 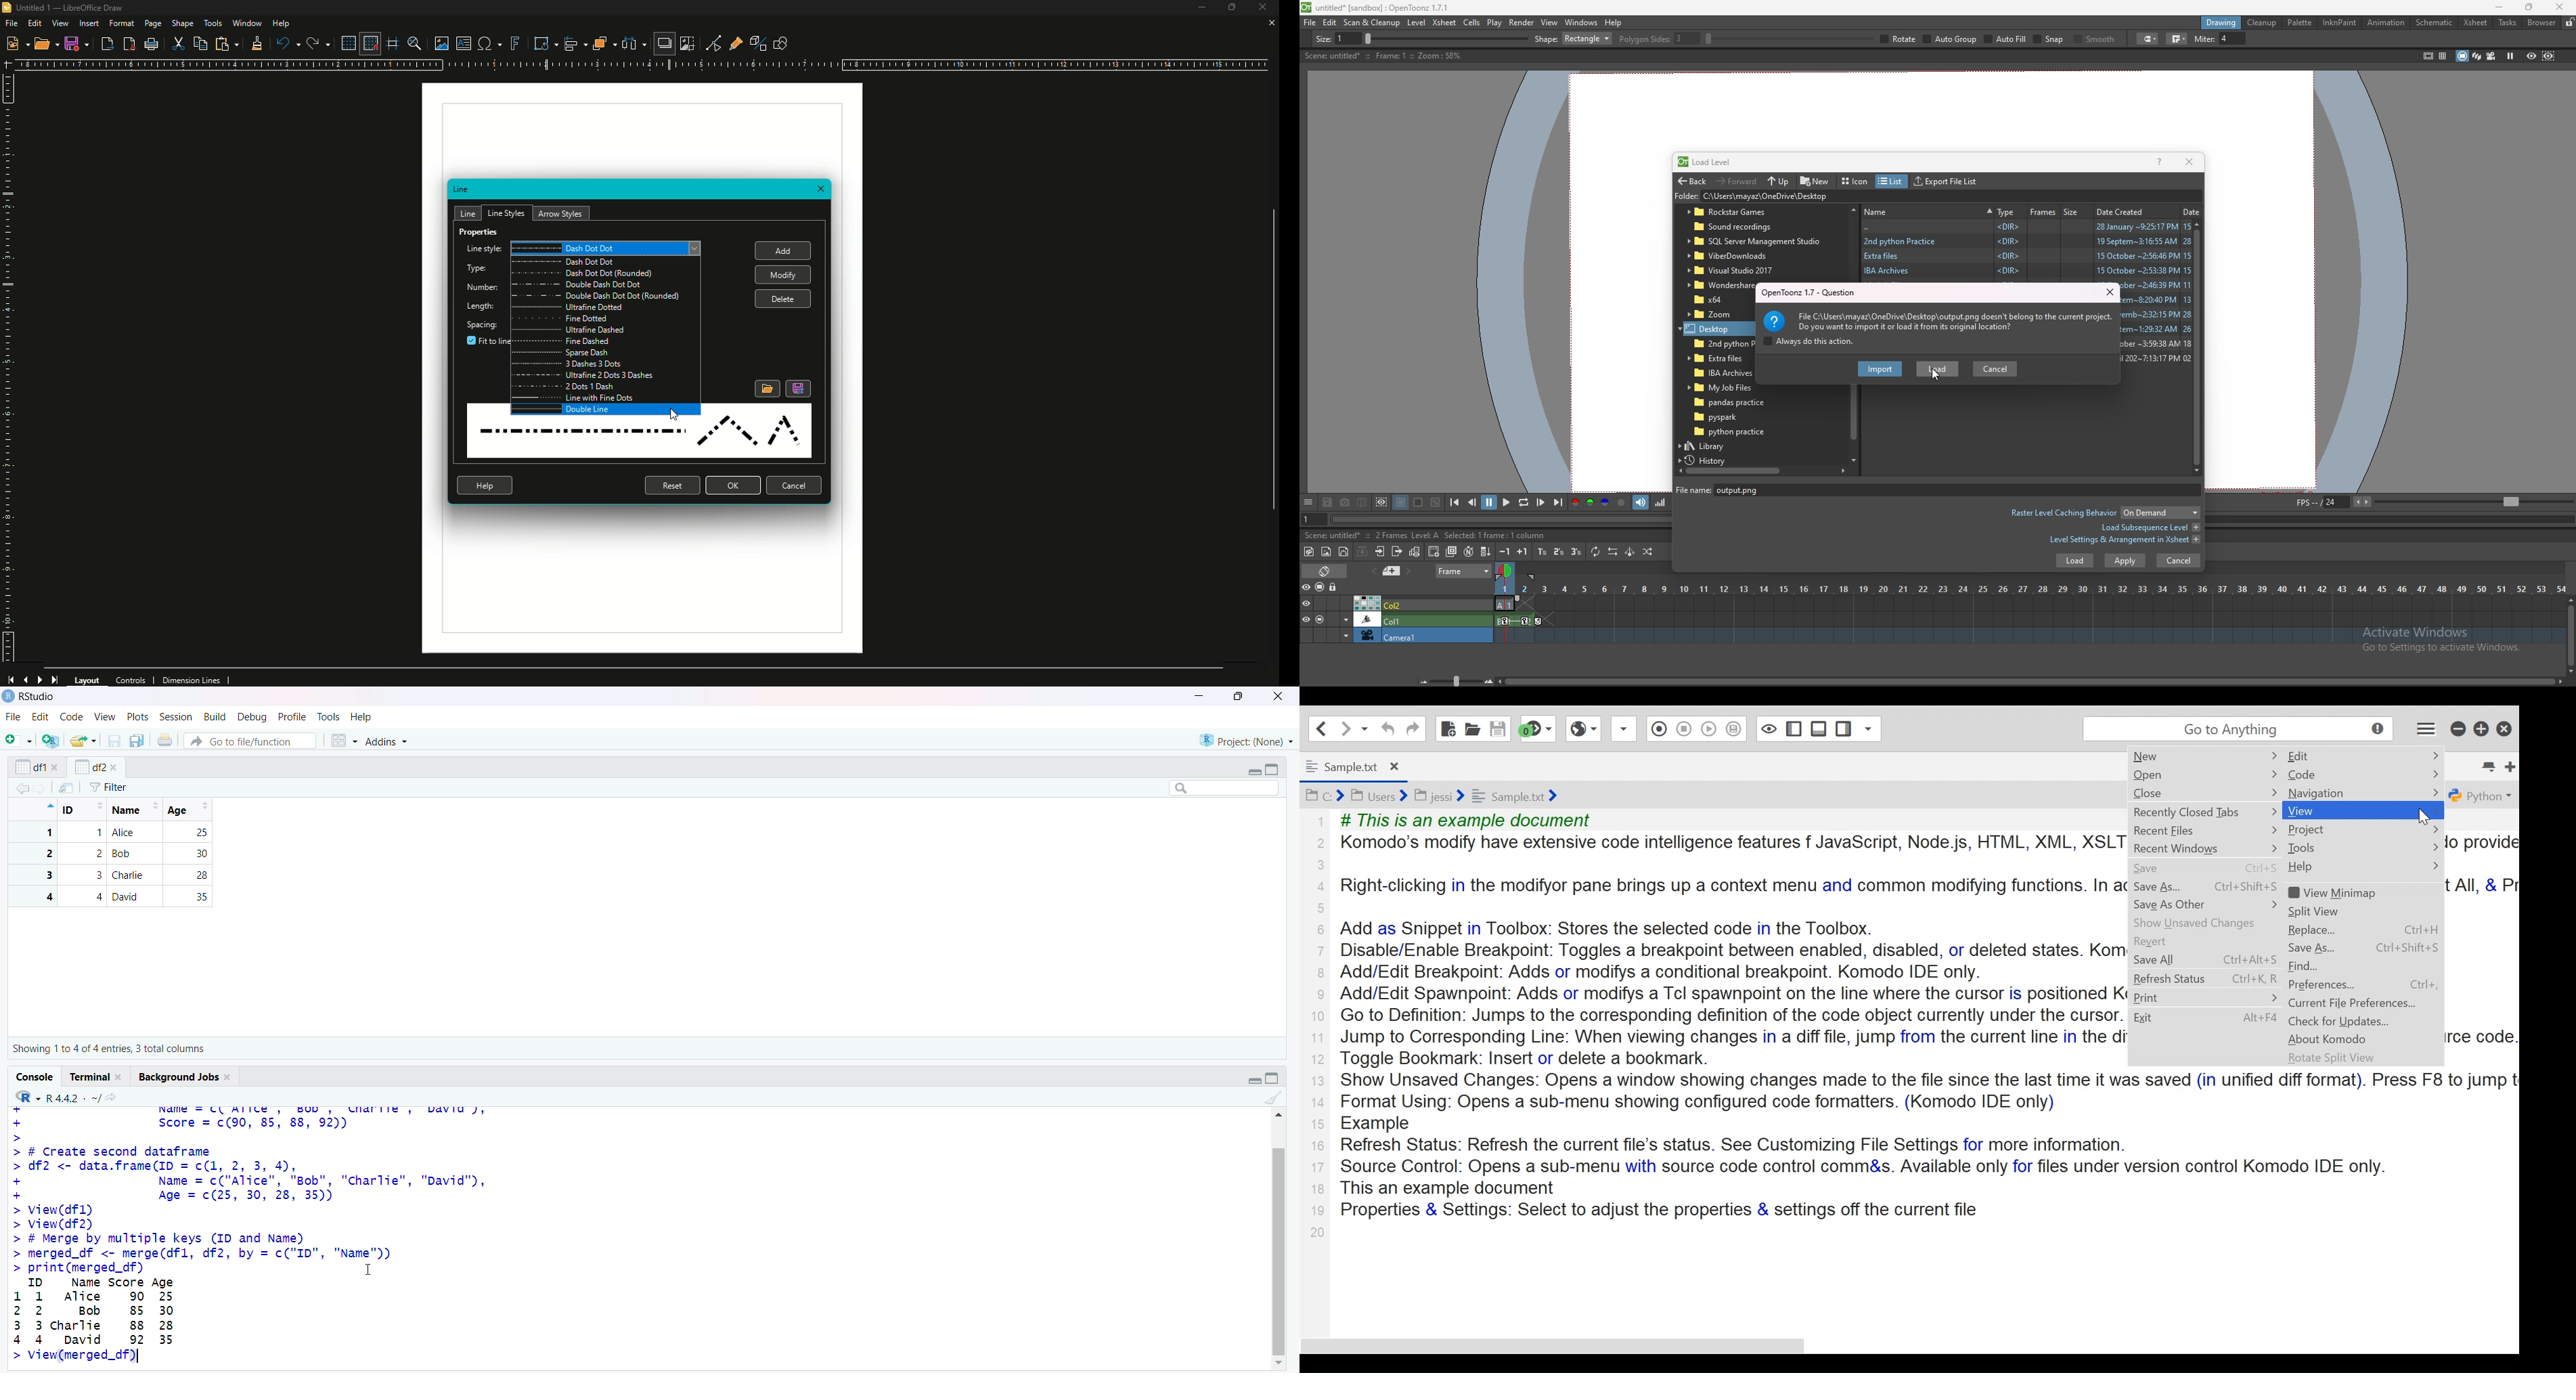 What do you see at coordinates (2558, 7) in the screenshot?
I see `close` at bounding box center [2558, 7].